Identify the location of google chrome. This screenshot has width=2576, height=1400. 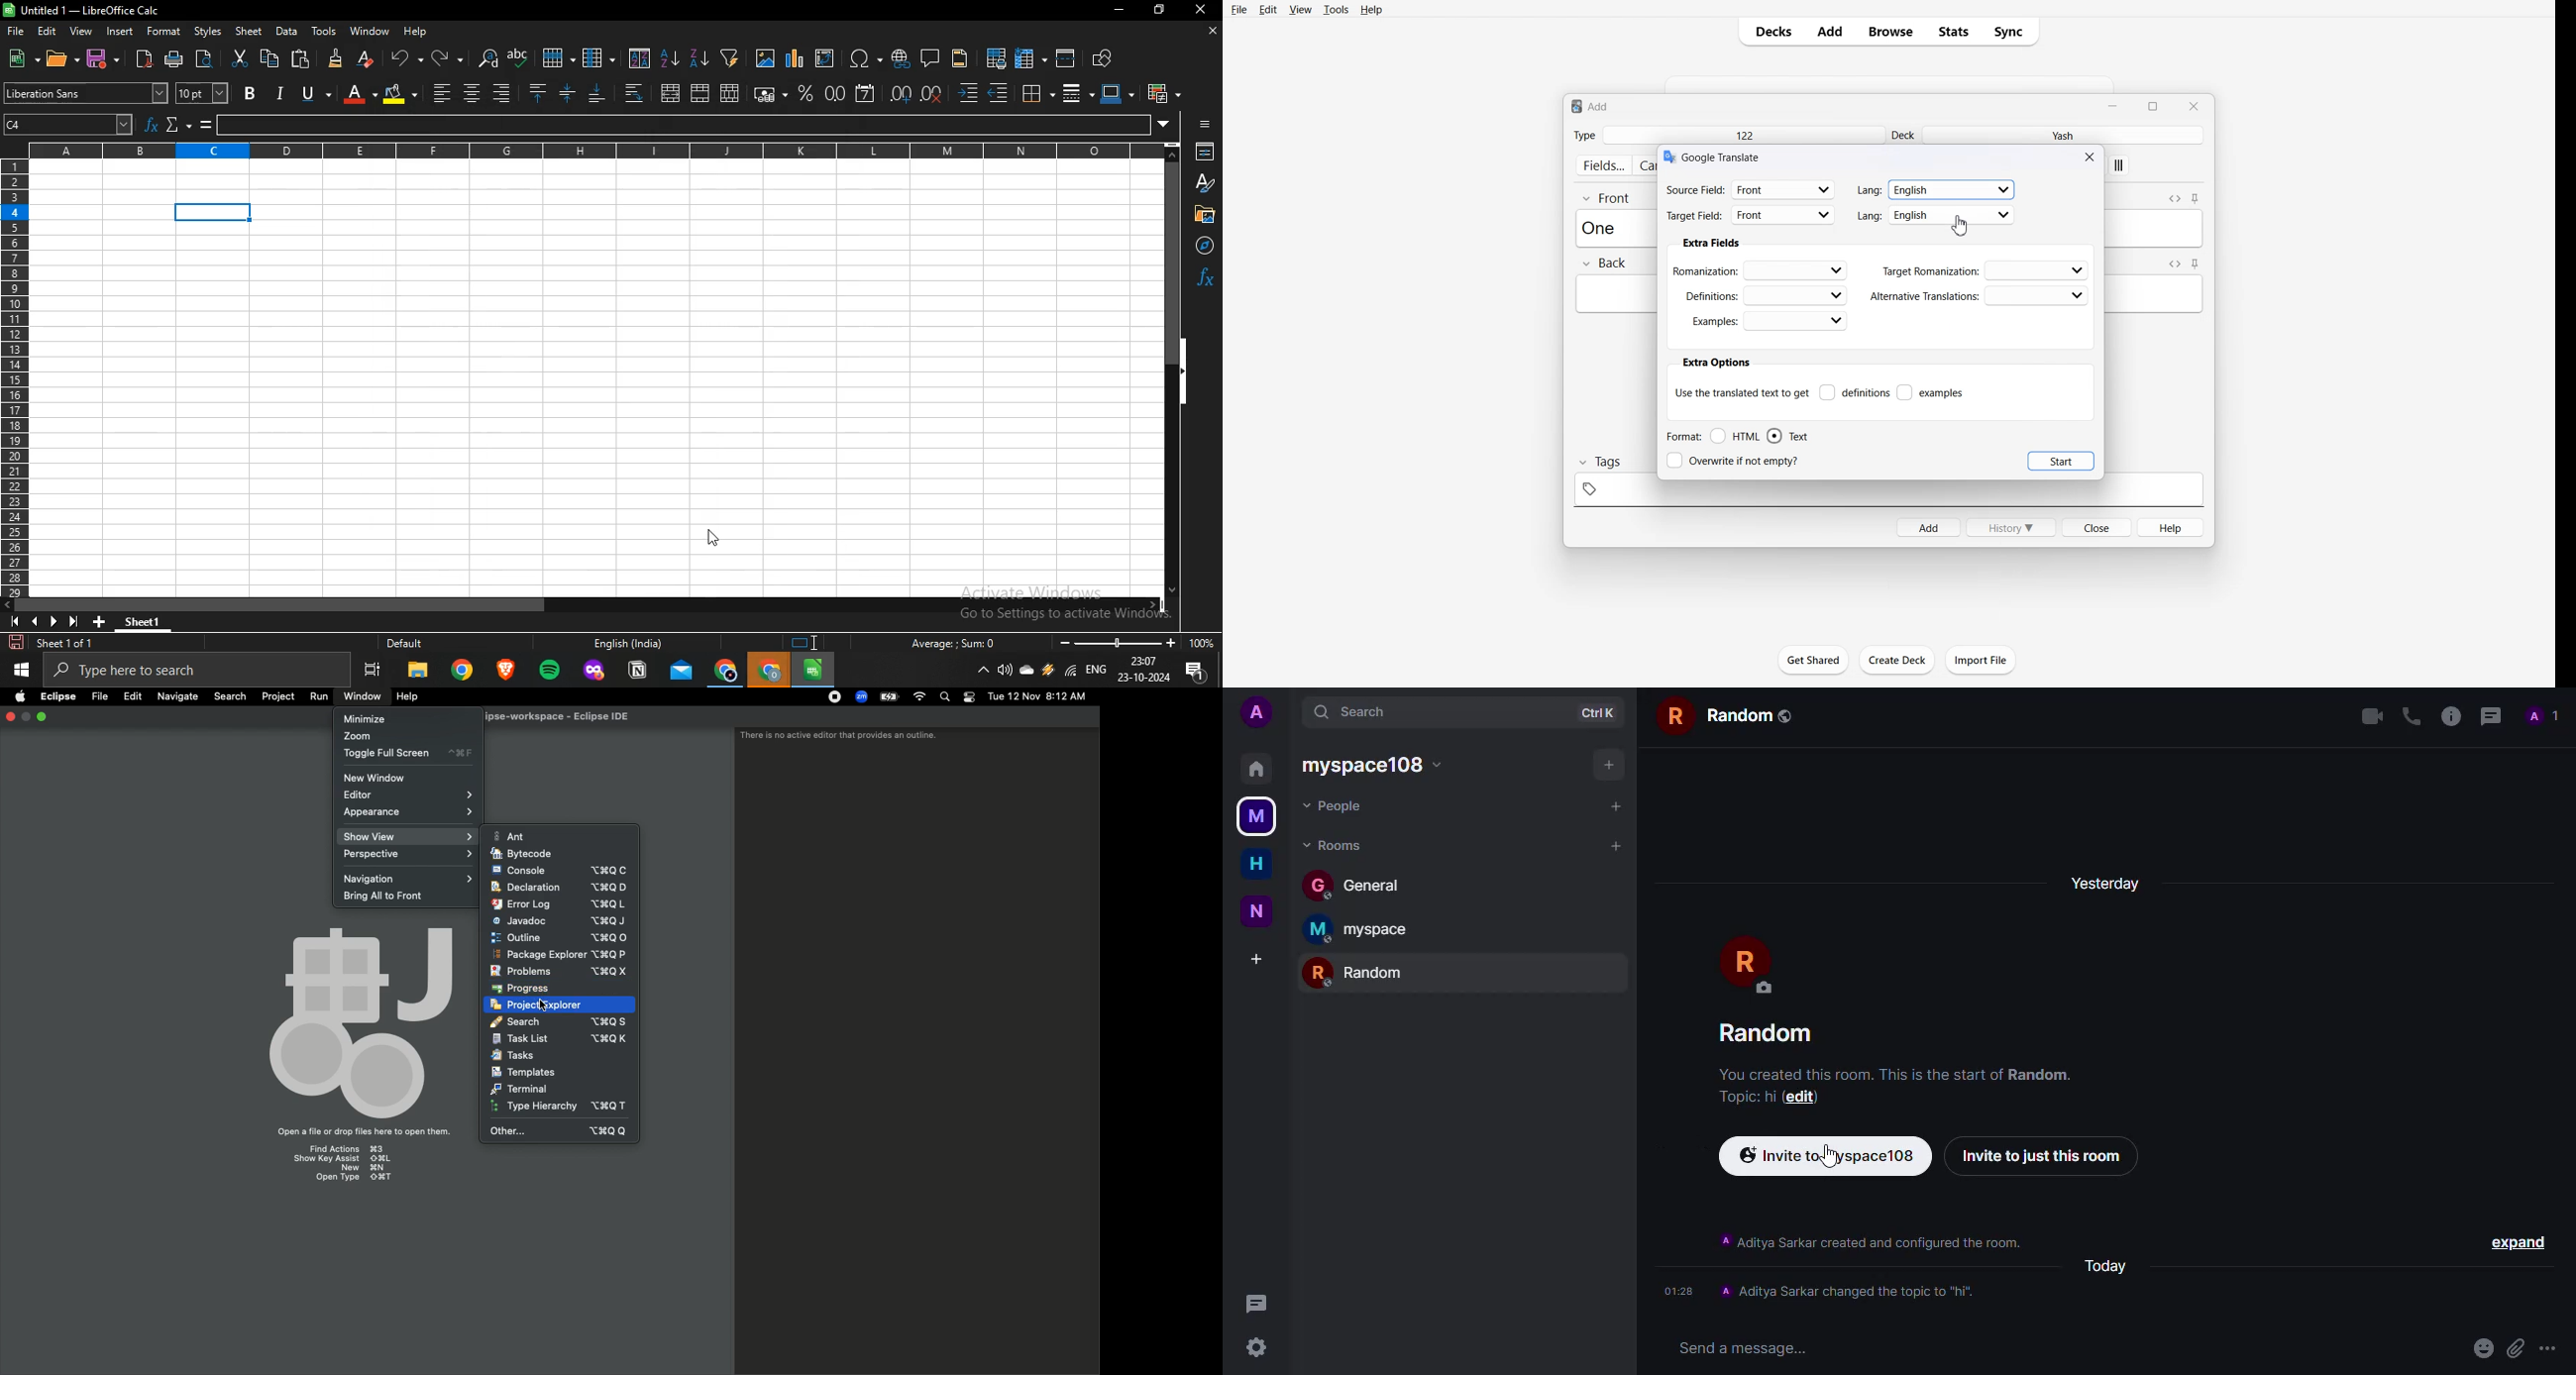
(462, 672).